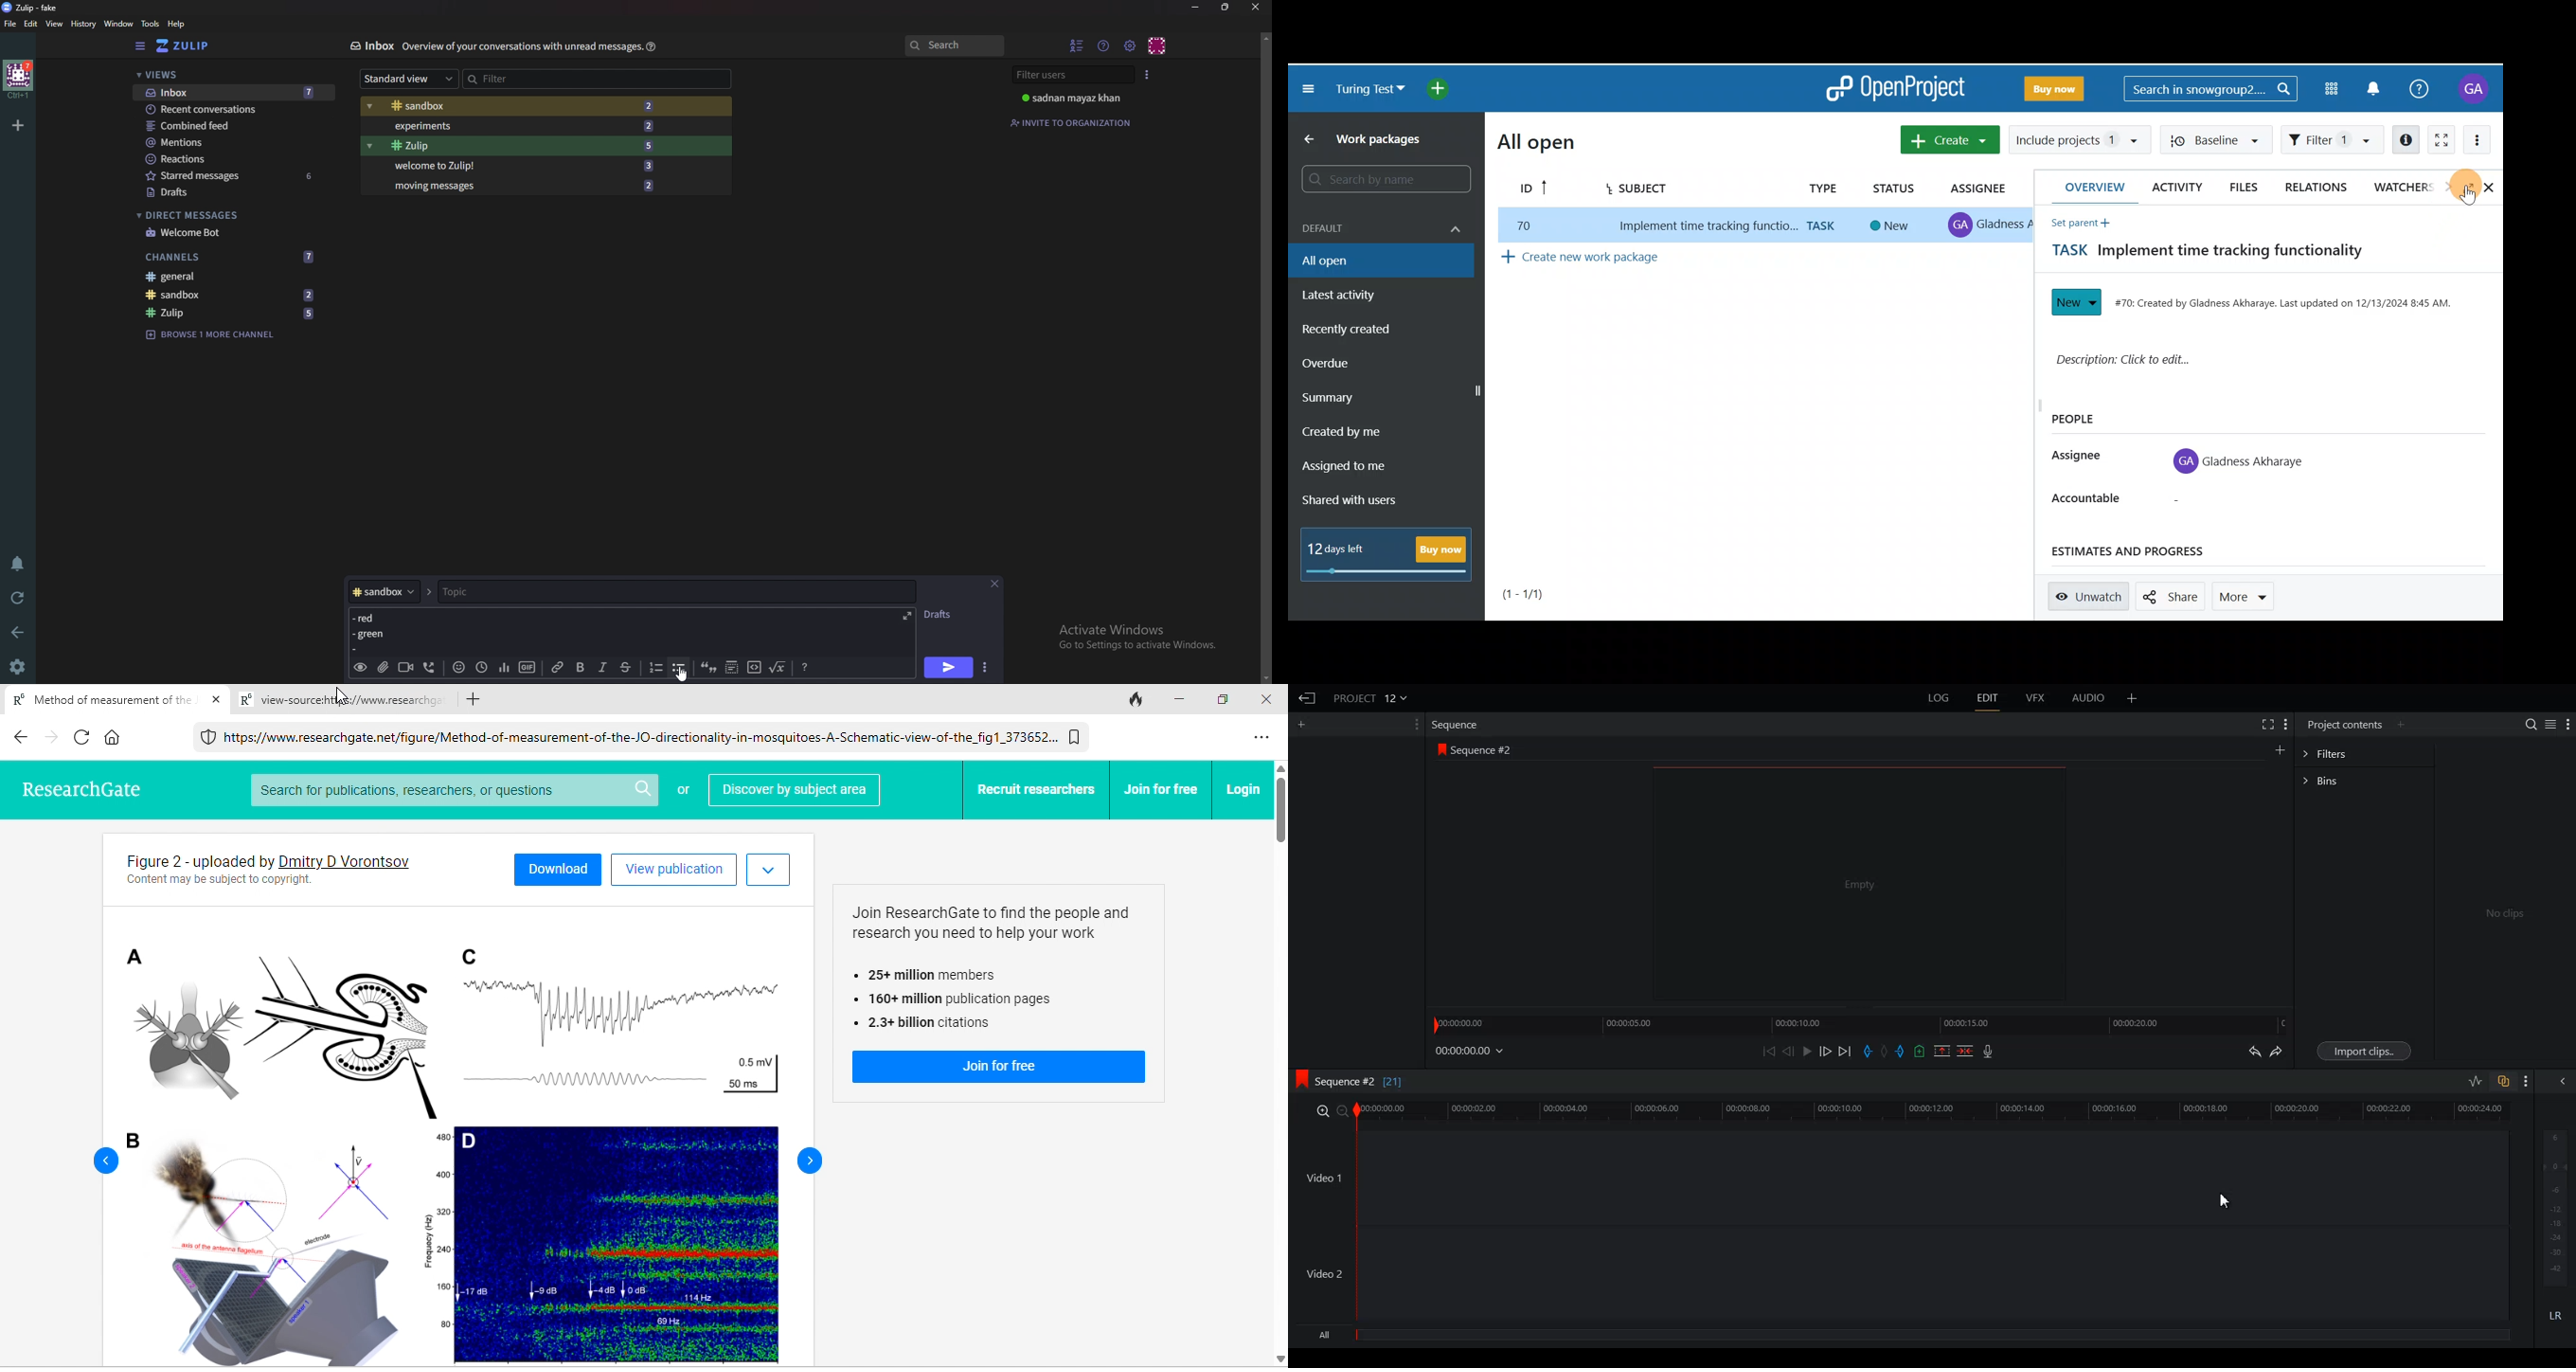 The image size is (2576, 1372). What do you see at coordinates (2075, 303) in the screenshot?
I see `New` at bounding box center [2075, 303].